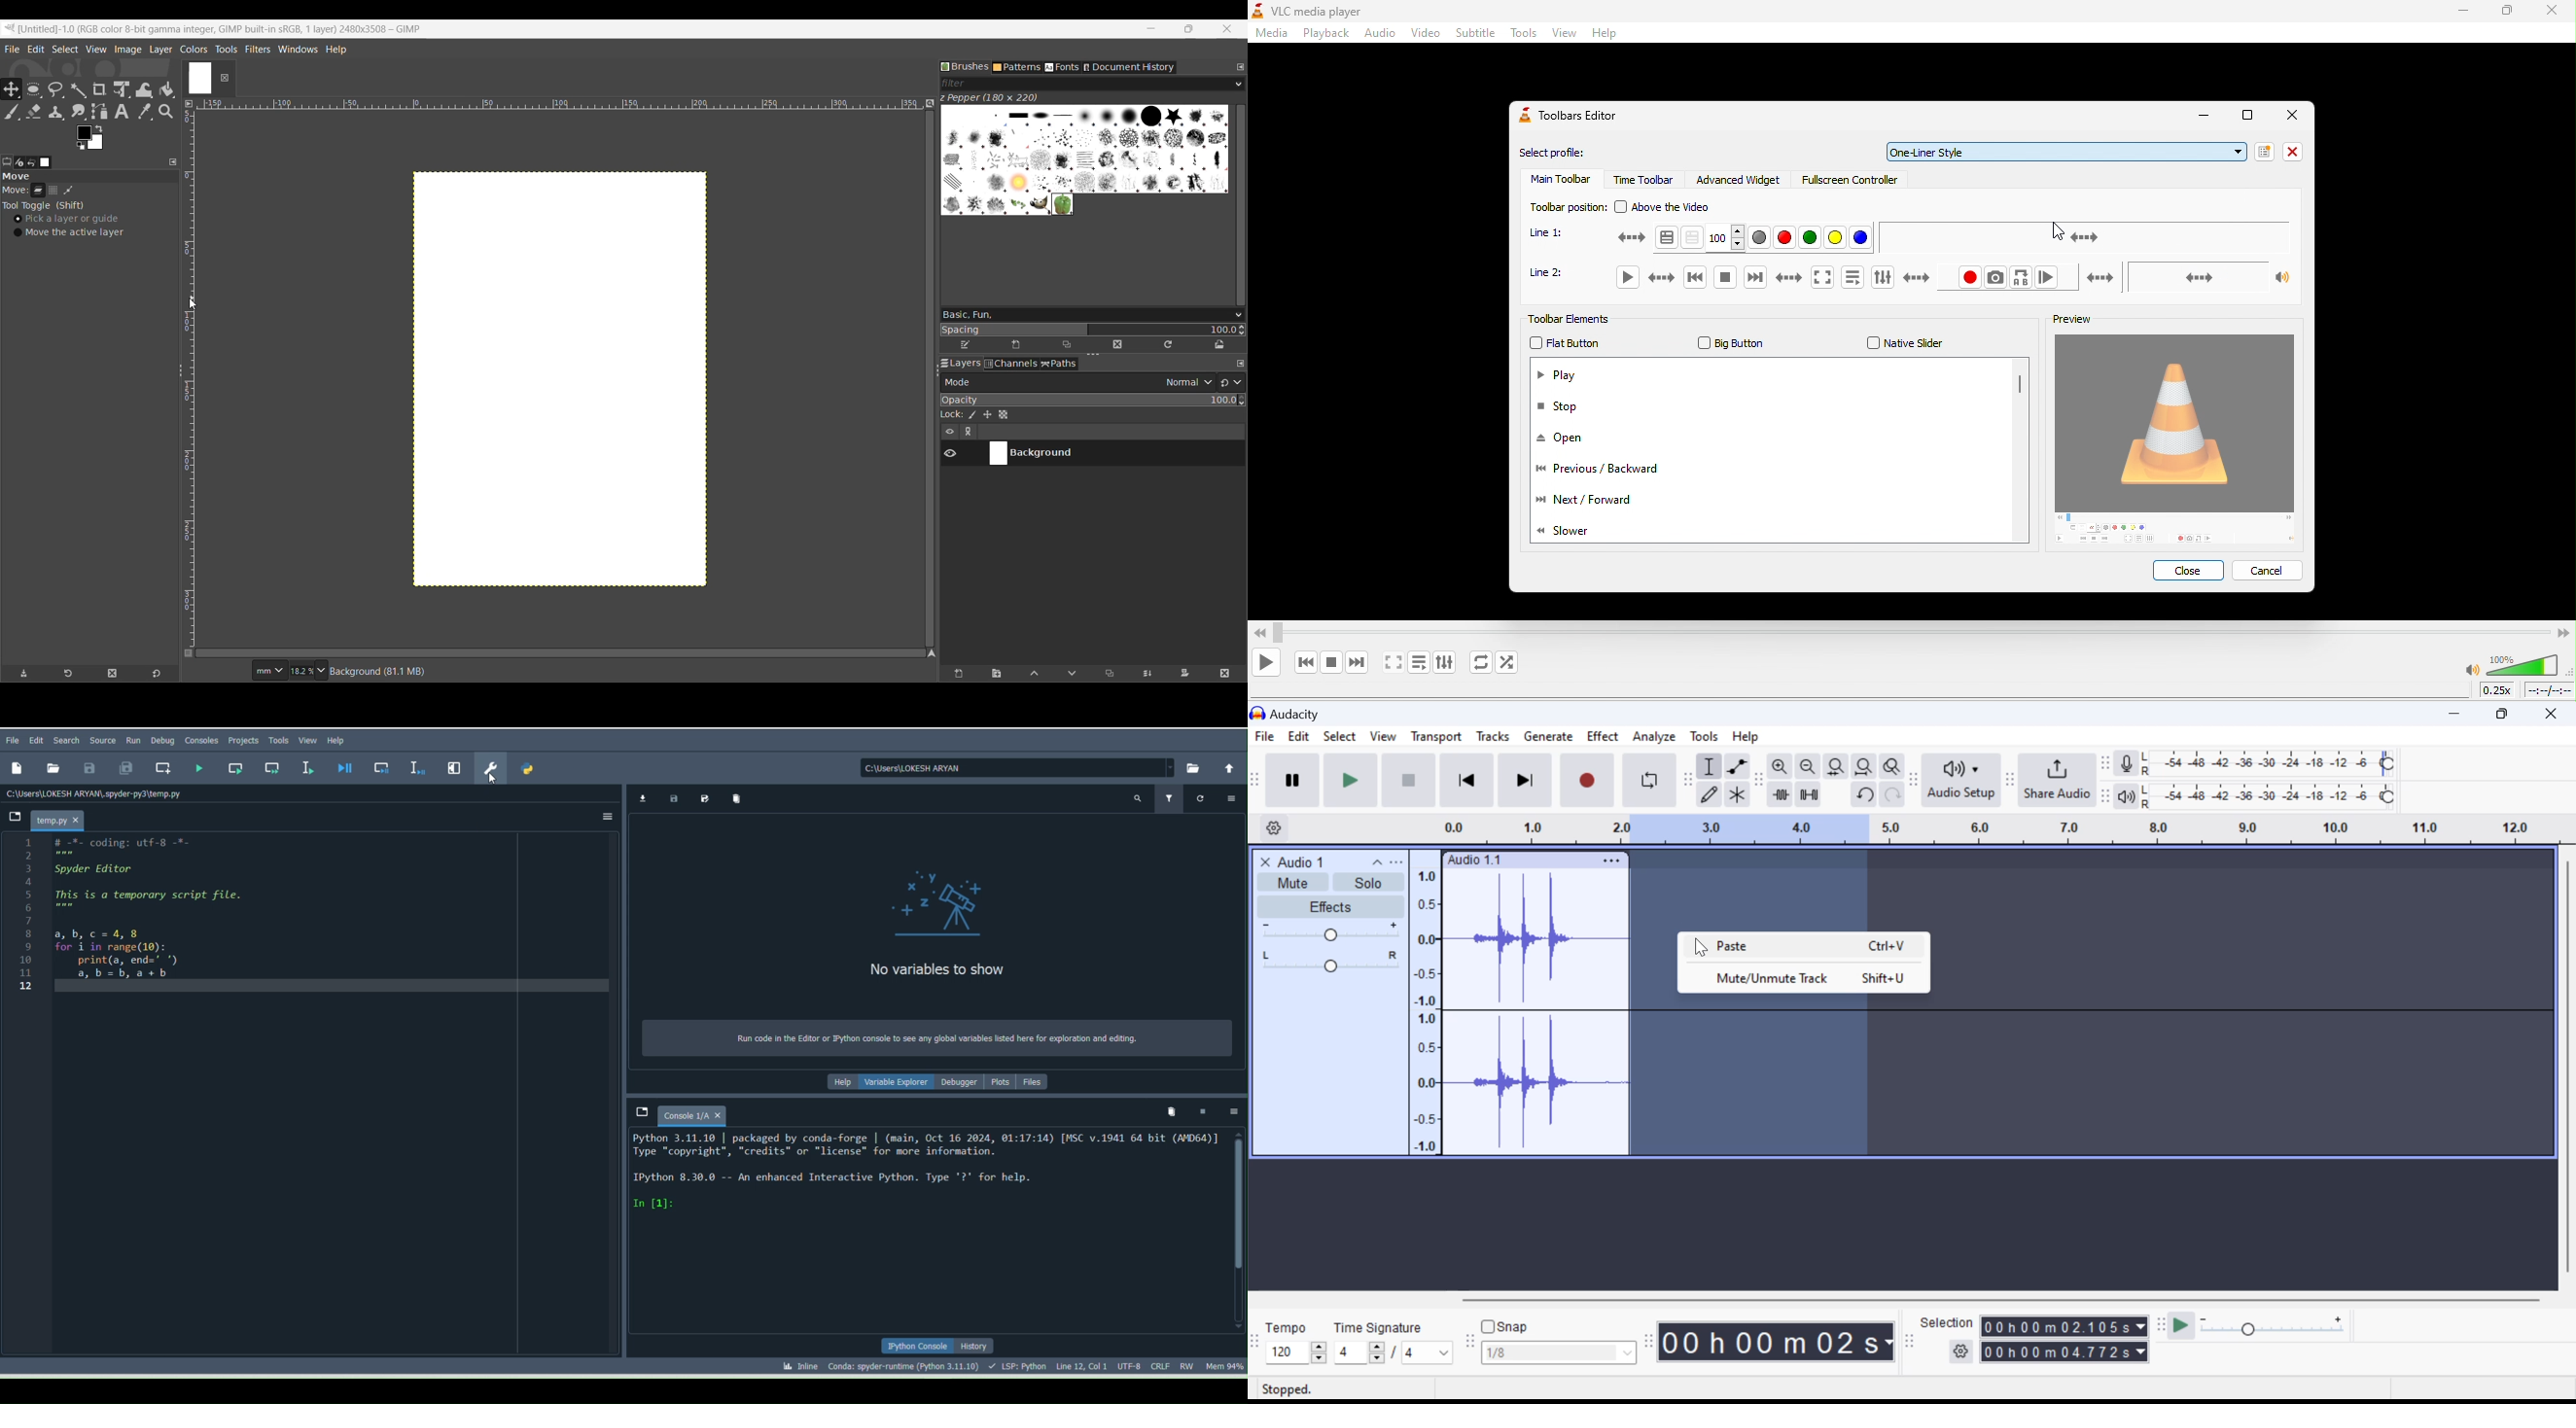 Image resolution: width=2576 pixels, height=1428 pixels. I want to click on View, so click(309, 740).